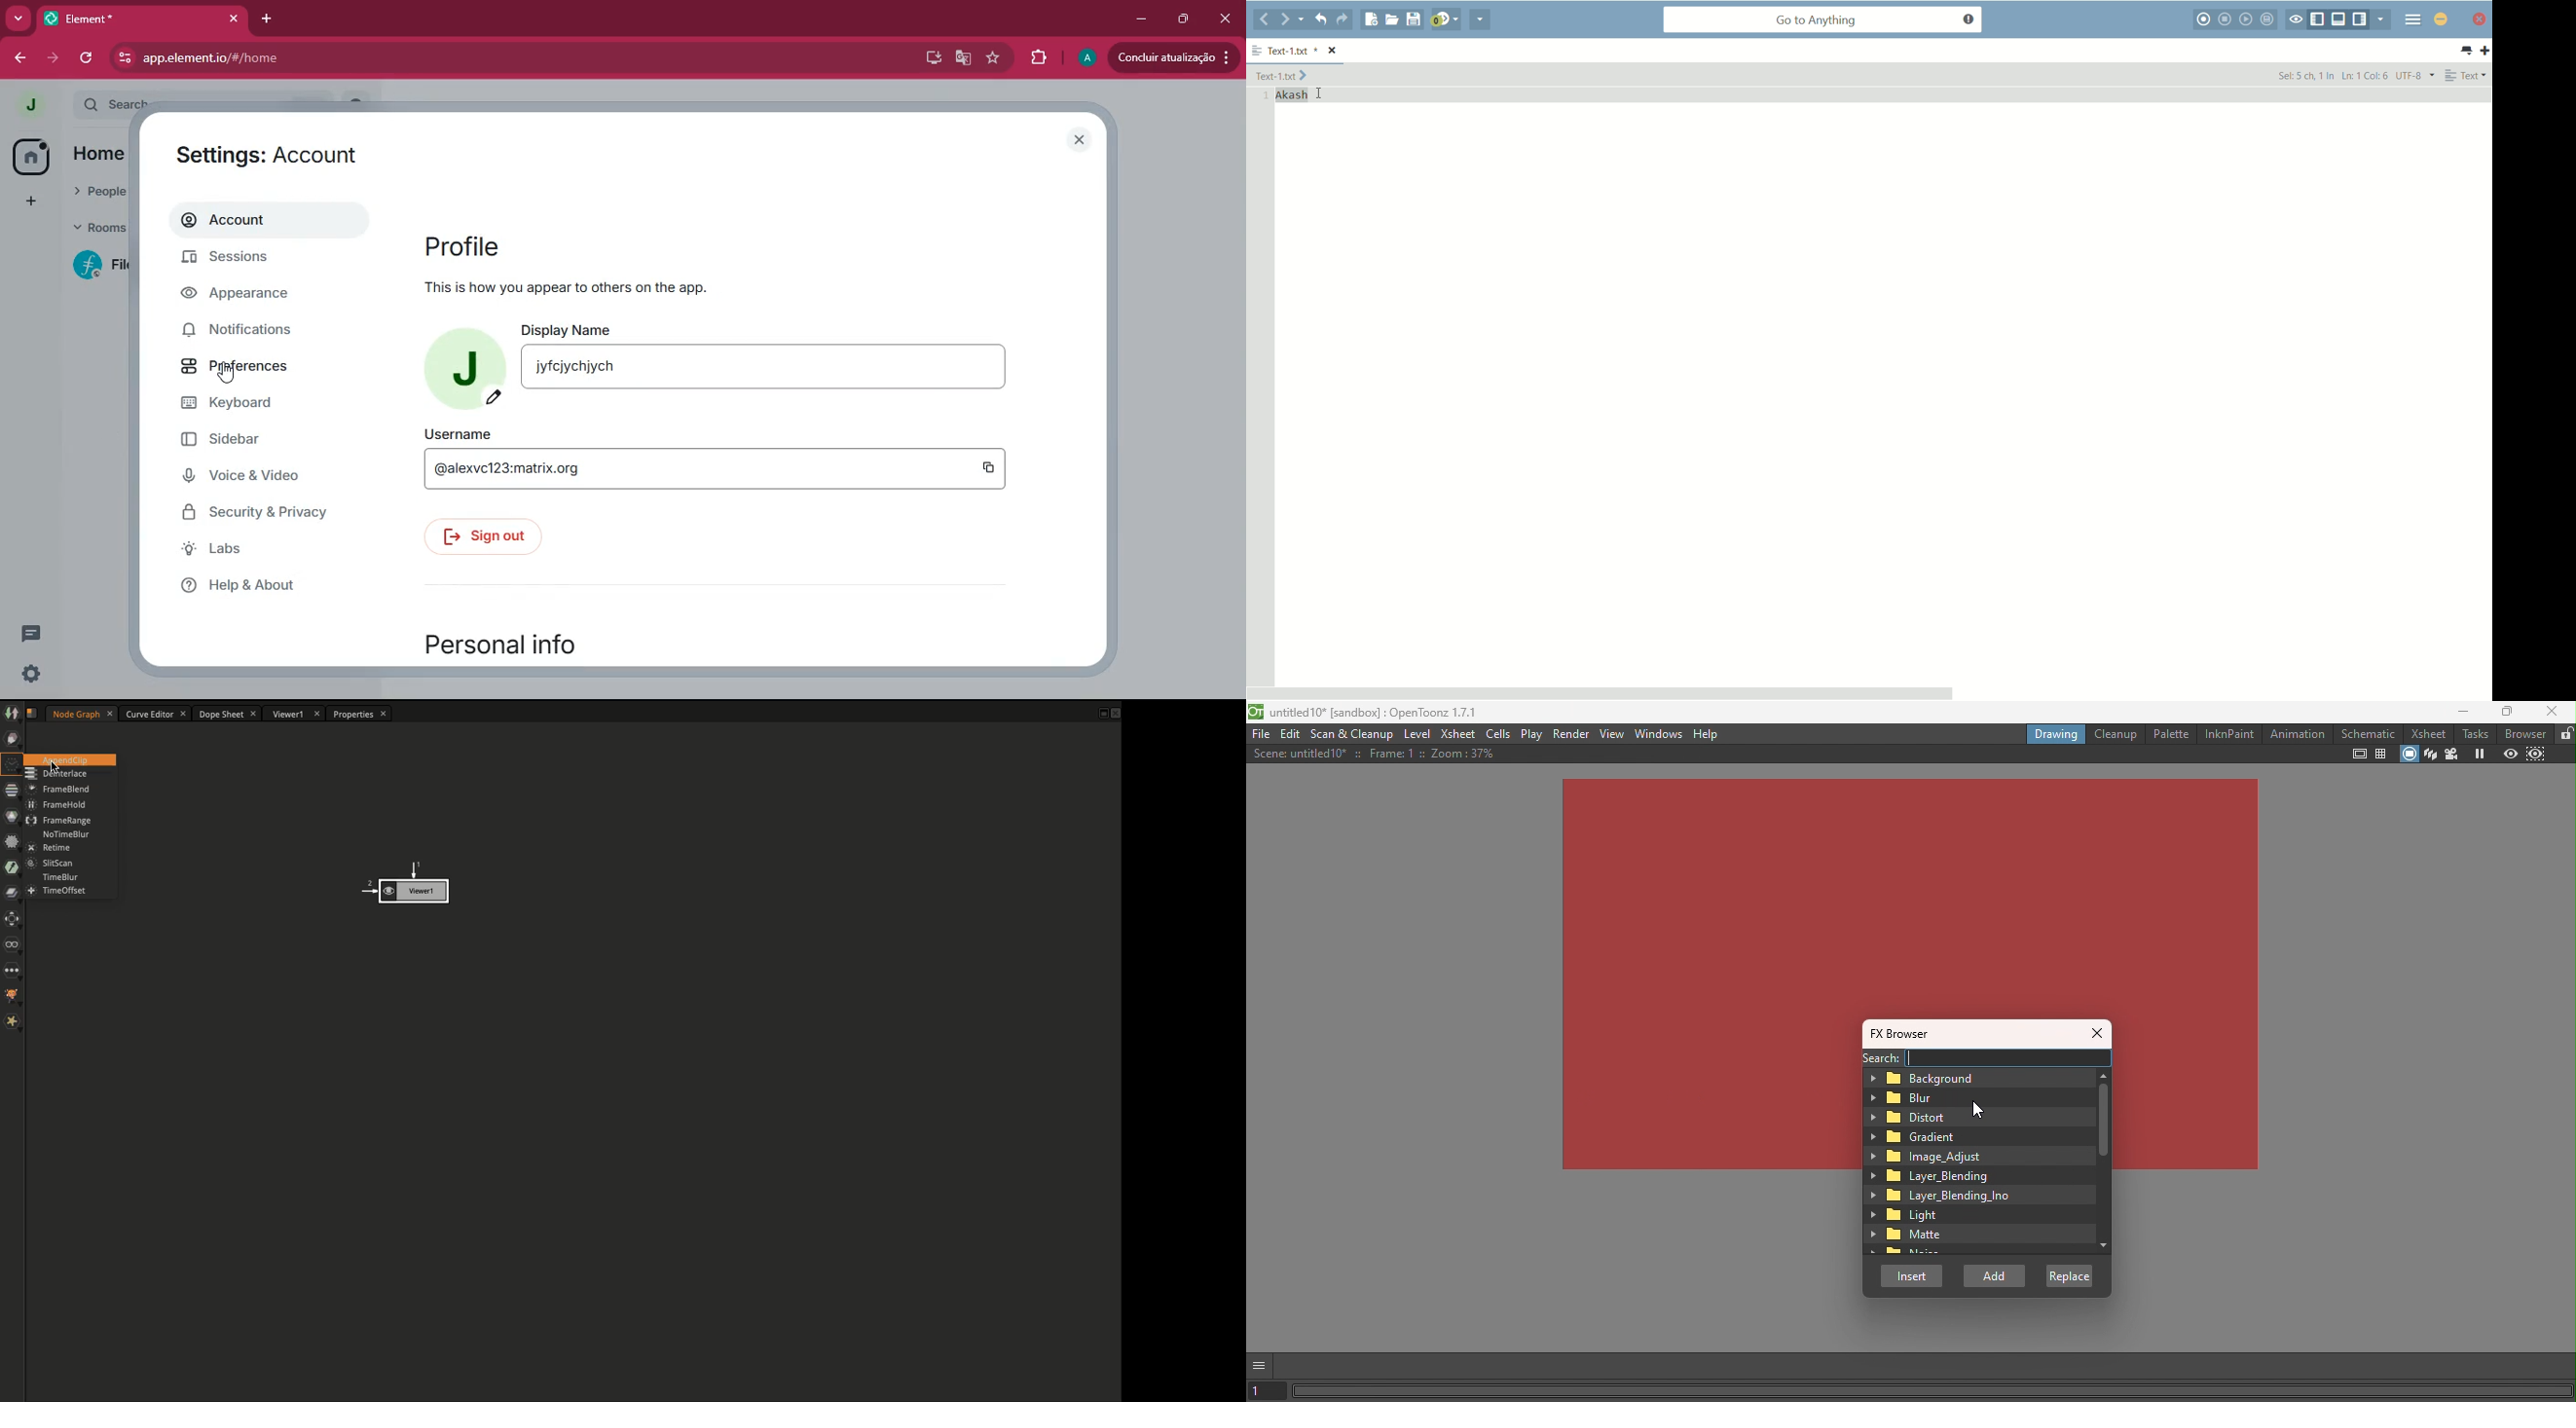  Describe the element at coordinates (1533, 734) in the screenshot. I see `Play ` at that location.